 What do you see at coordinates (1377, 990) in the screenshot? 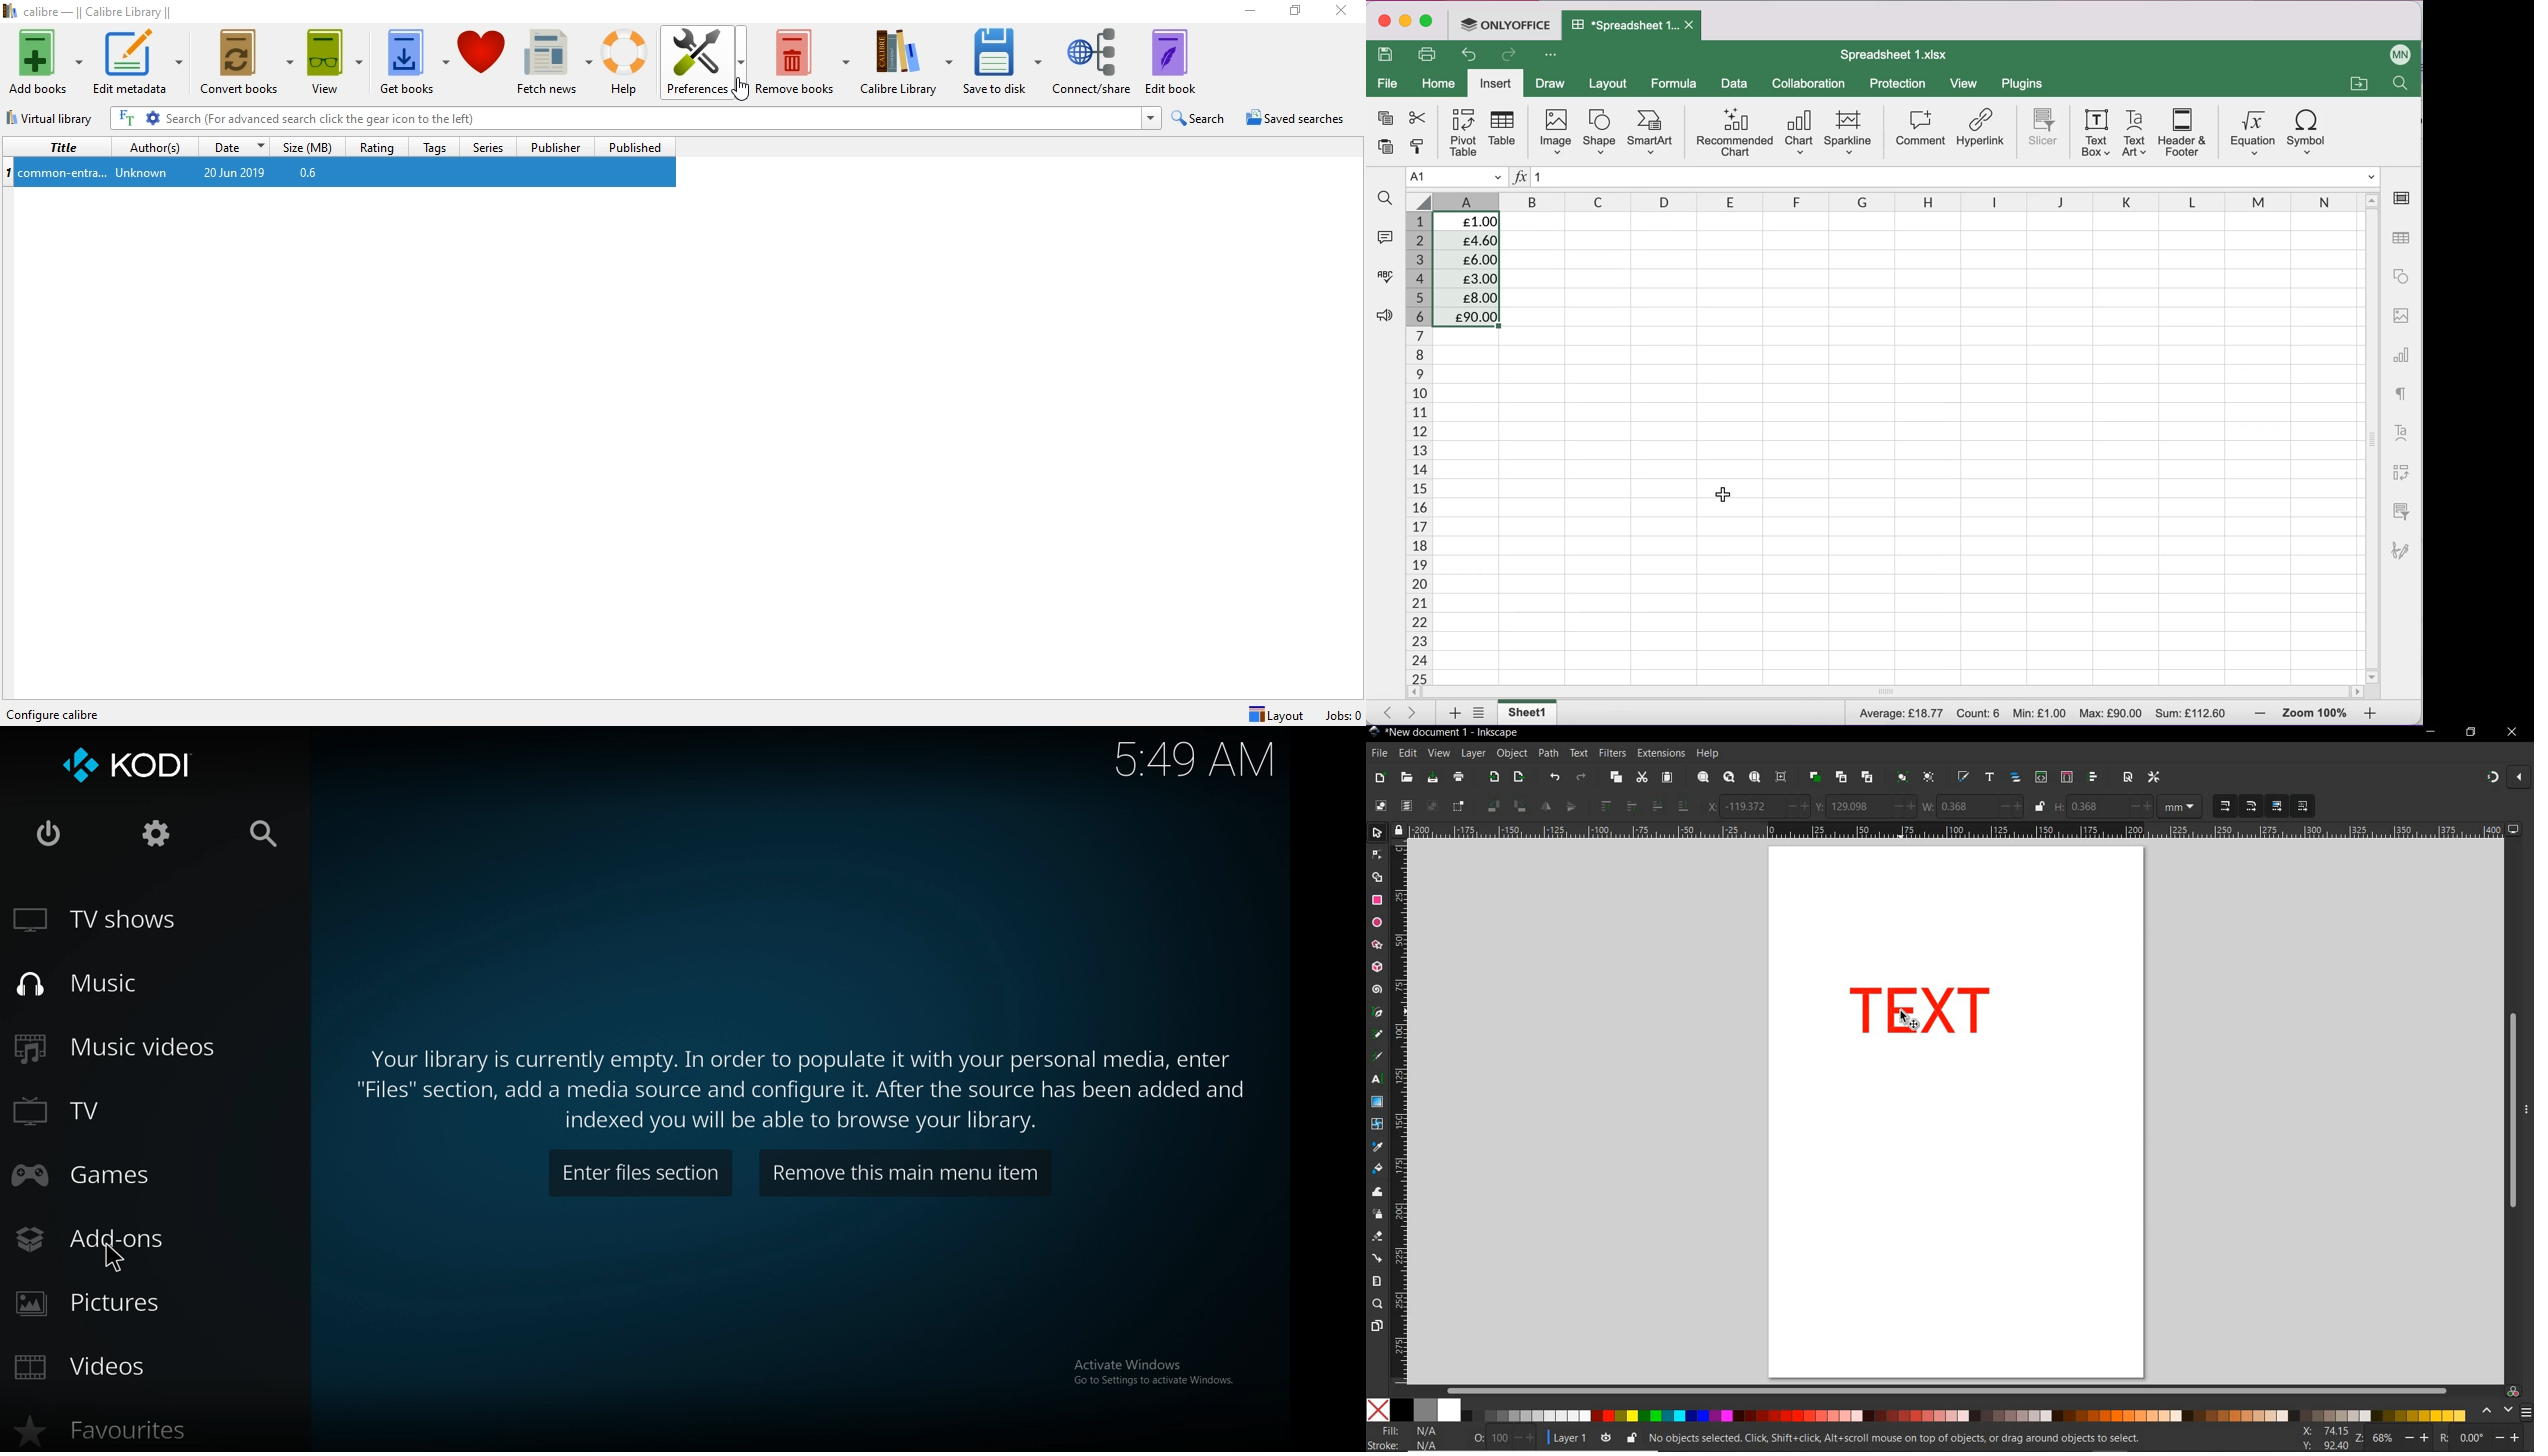
I see `SPIRAL TOOL` at bounding box center [1377, 990].